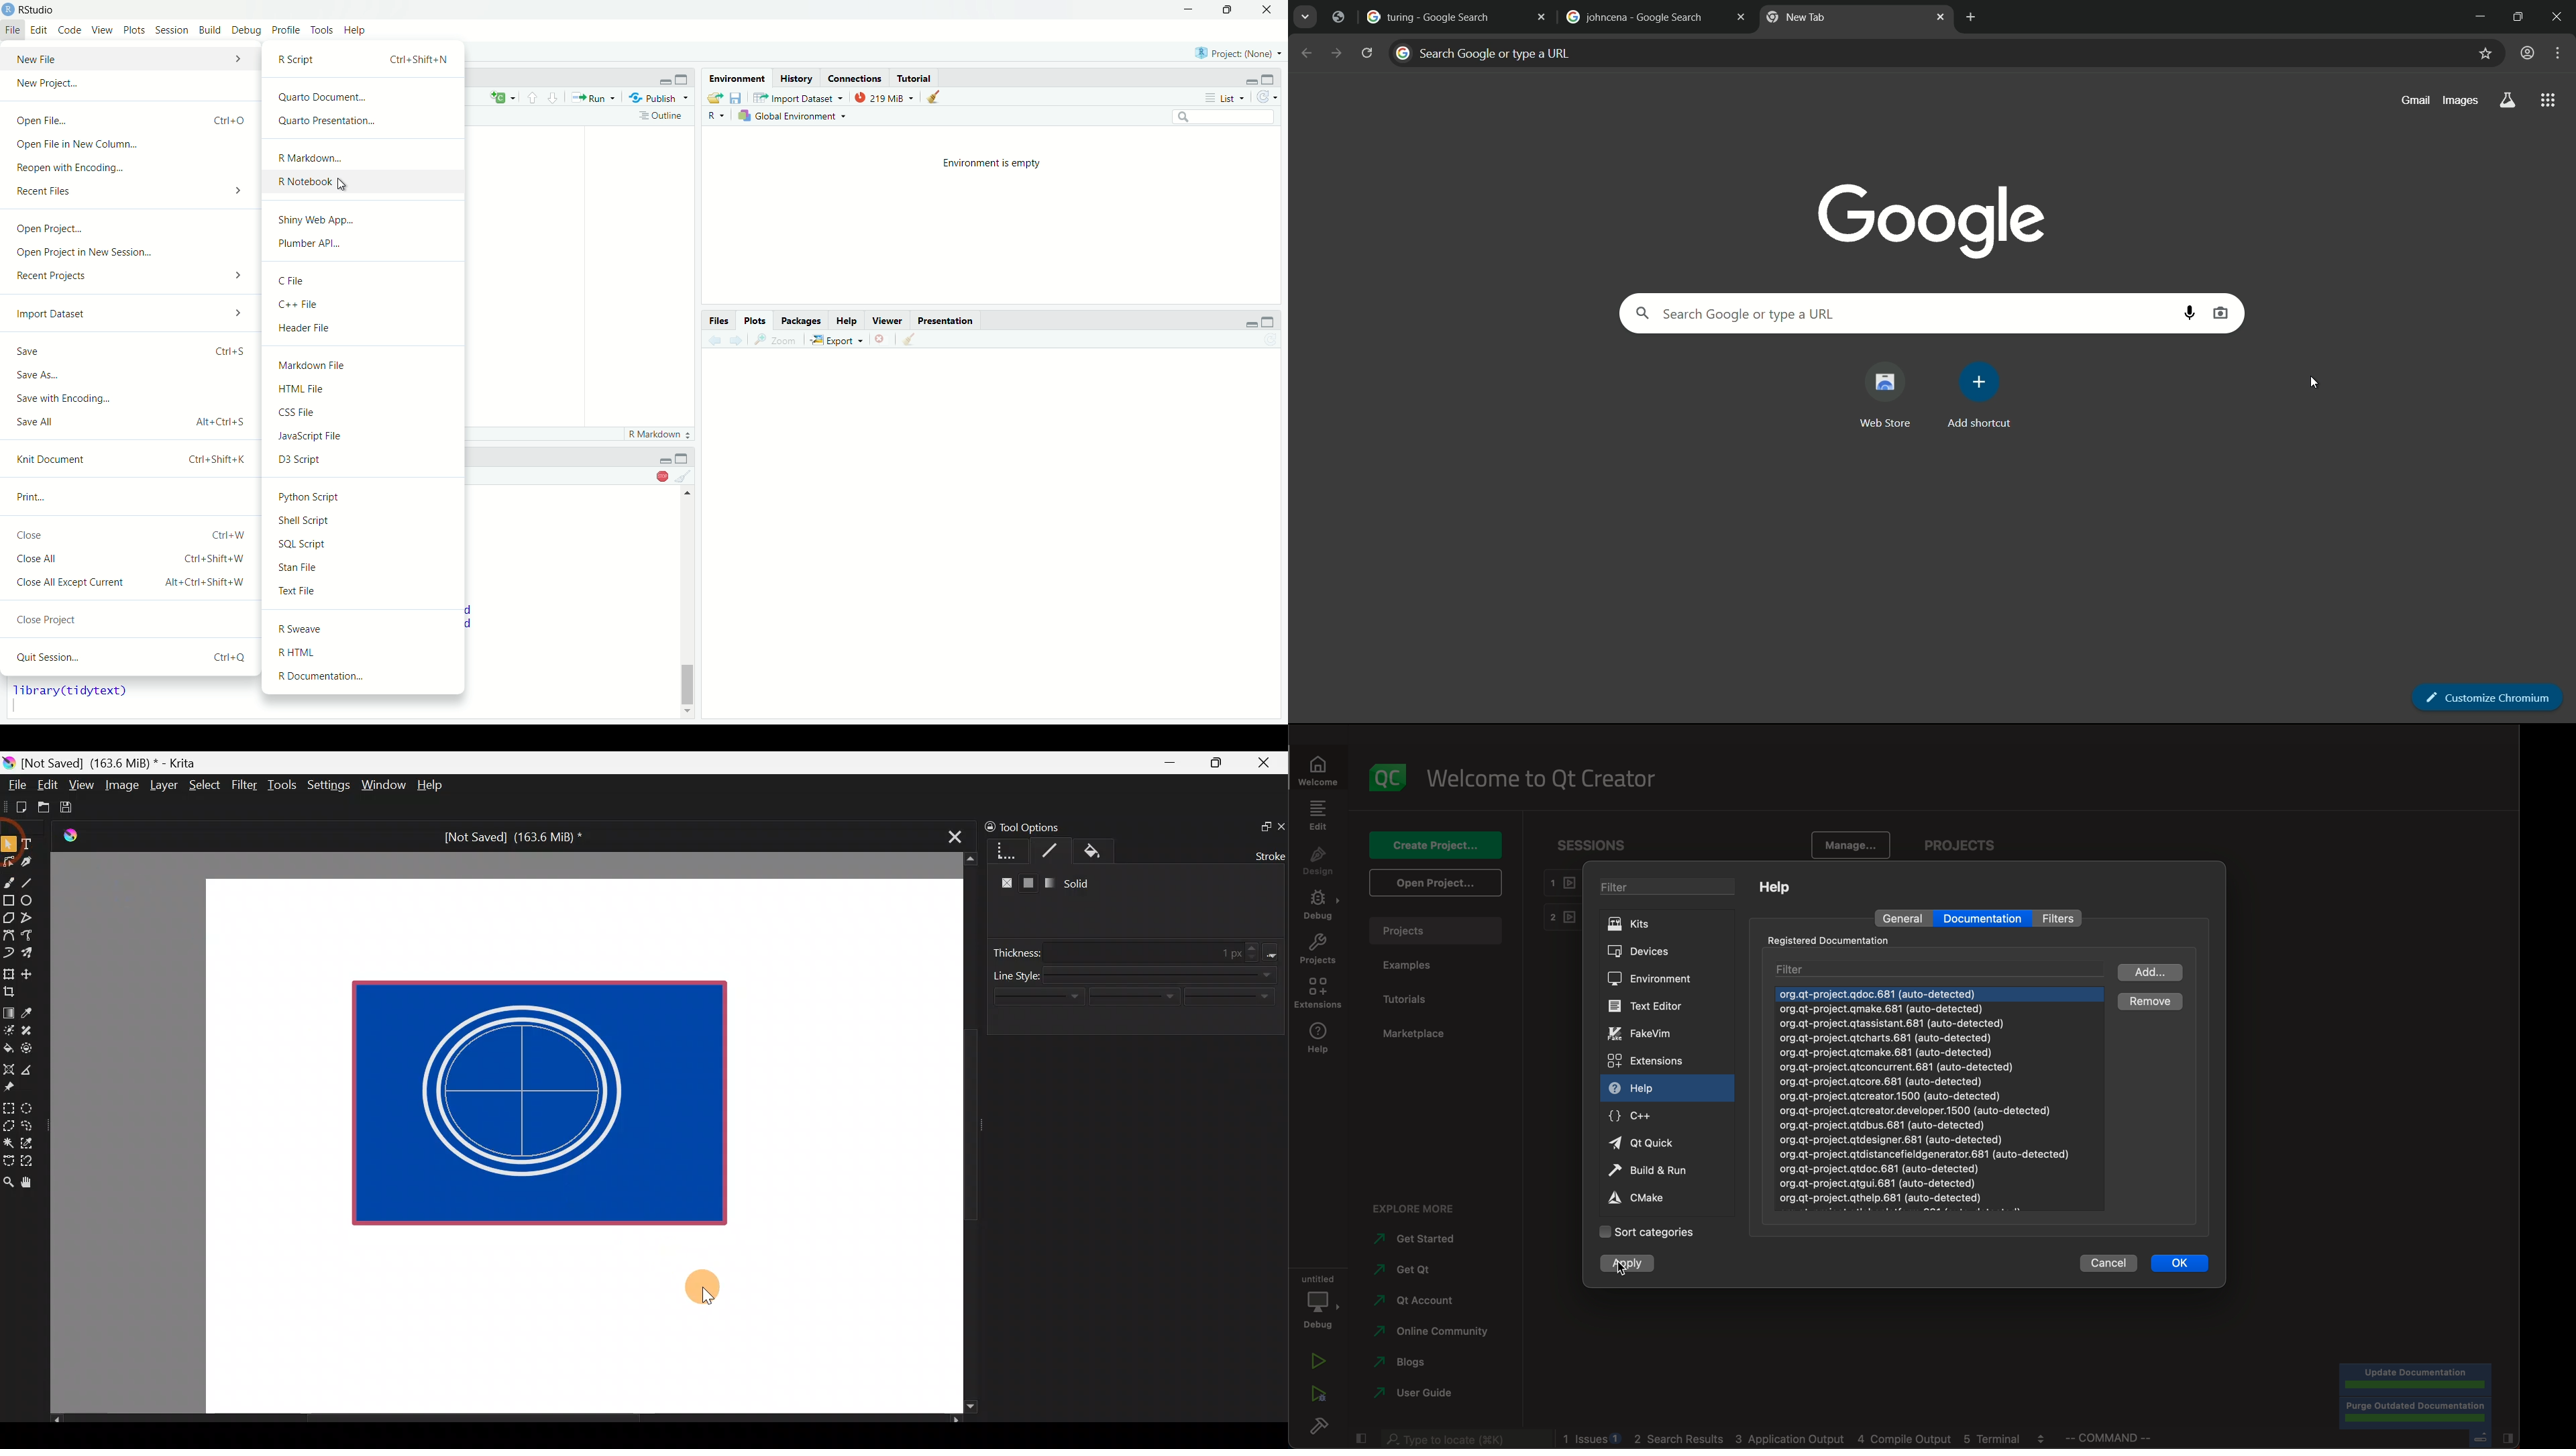 Image resolution: width=2576 pixels, height=1456 pixels. I want to click on Scroll bar, so click(506, 1419).